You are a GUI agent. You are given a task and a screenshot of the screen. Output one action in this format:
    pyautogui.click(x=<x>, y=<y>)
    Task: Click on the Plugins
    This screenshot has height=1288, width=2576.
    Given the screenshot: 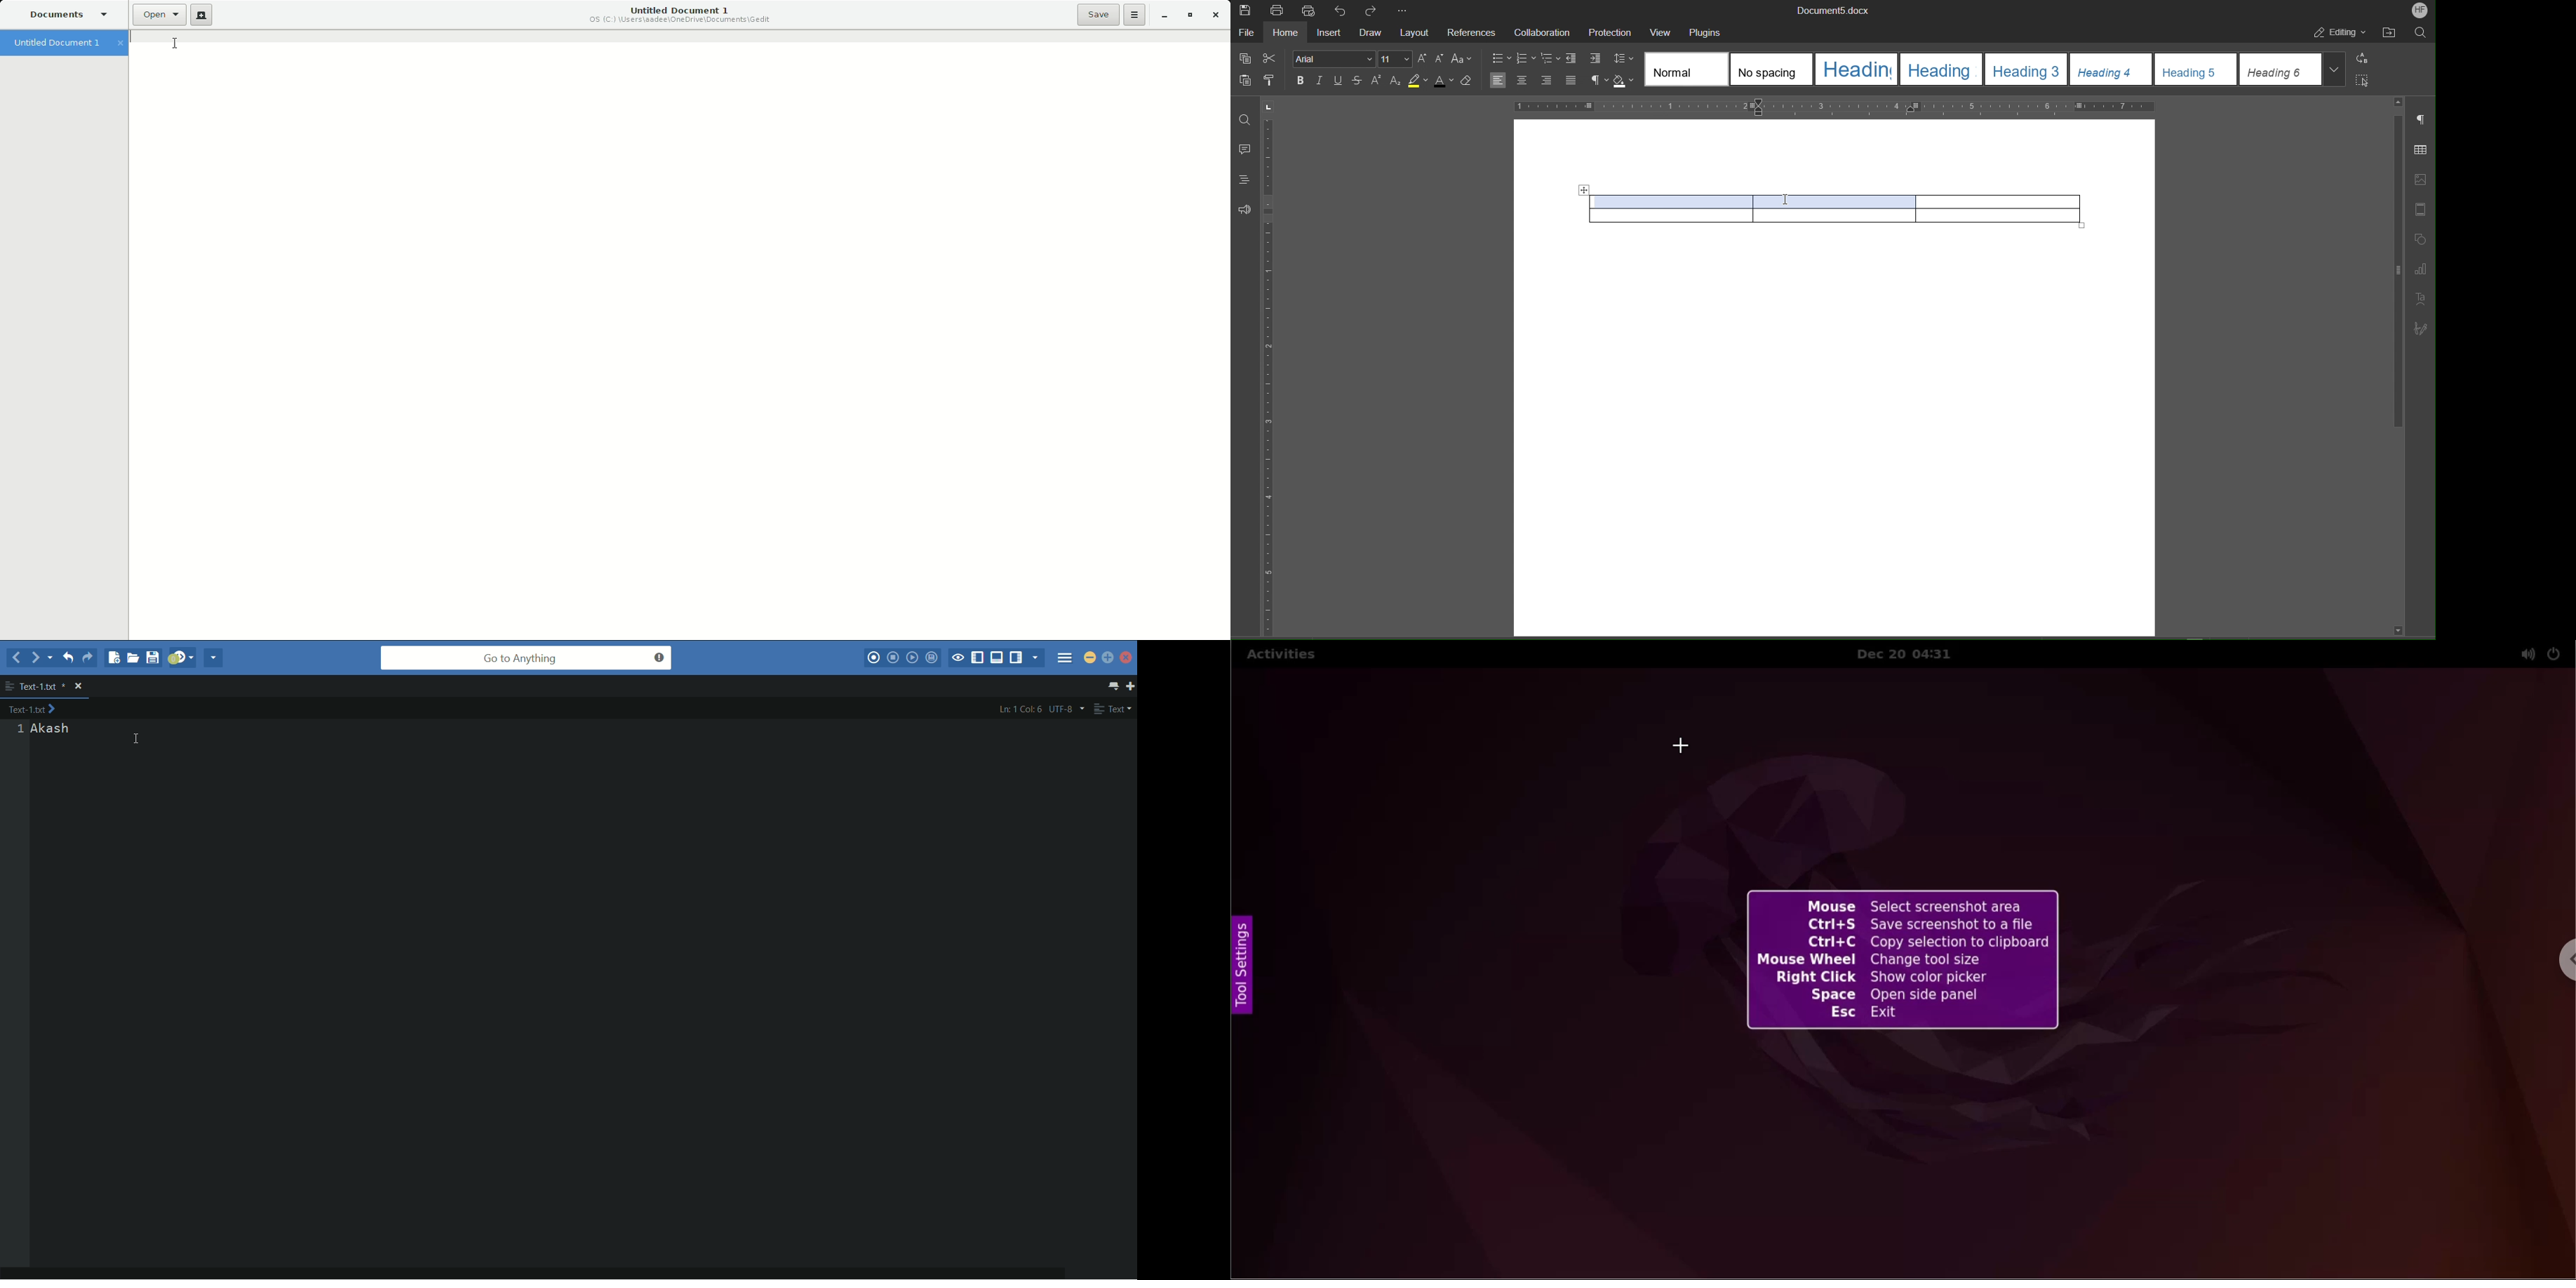 What is the action you would take?
    pyautogui.click(x=1707, y=33)
    